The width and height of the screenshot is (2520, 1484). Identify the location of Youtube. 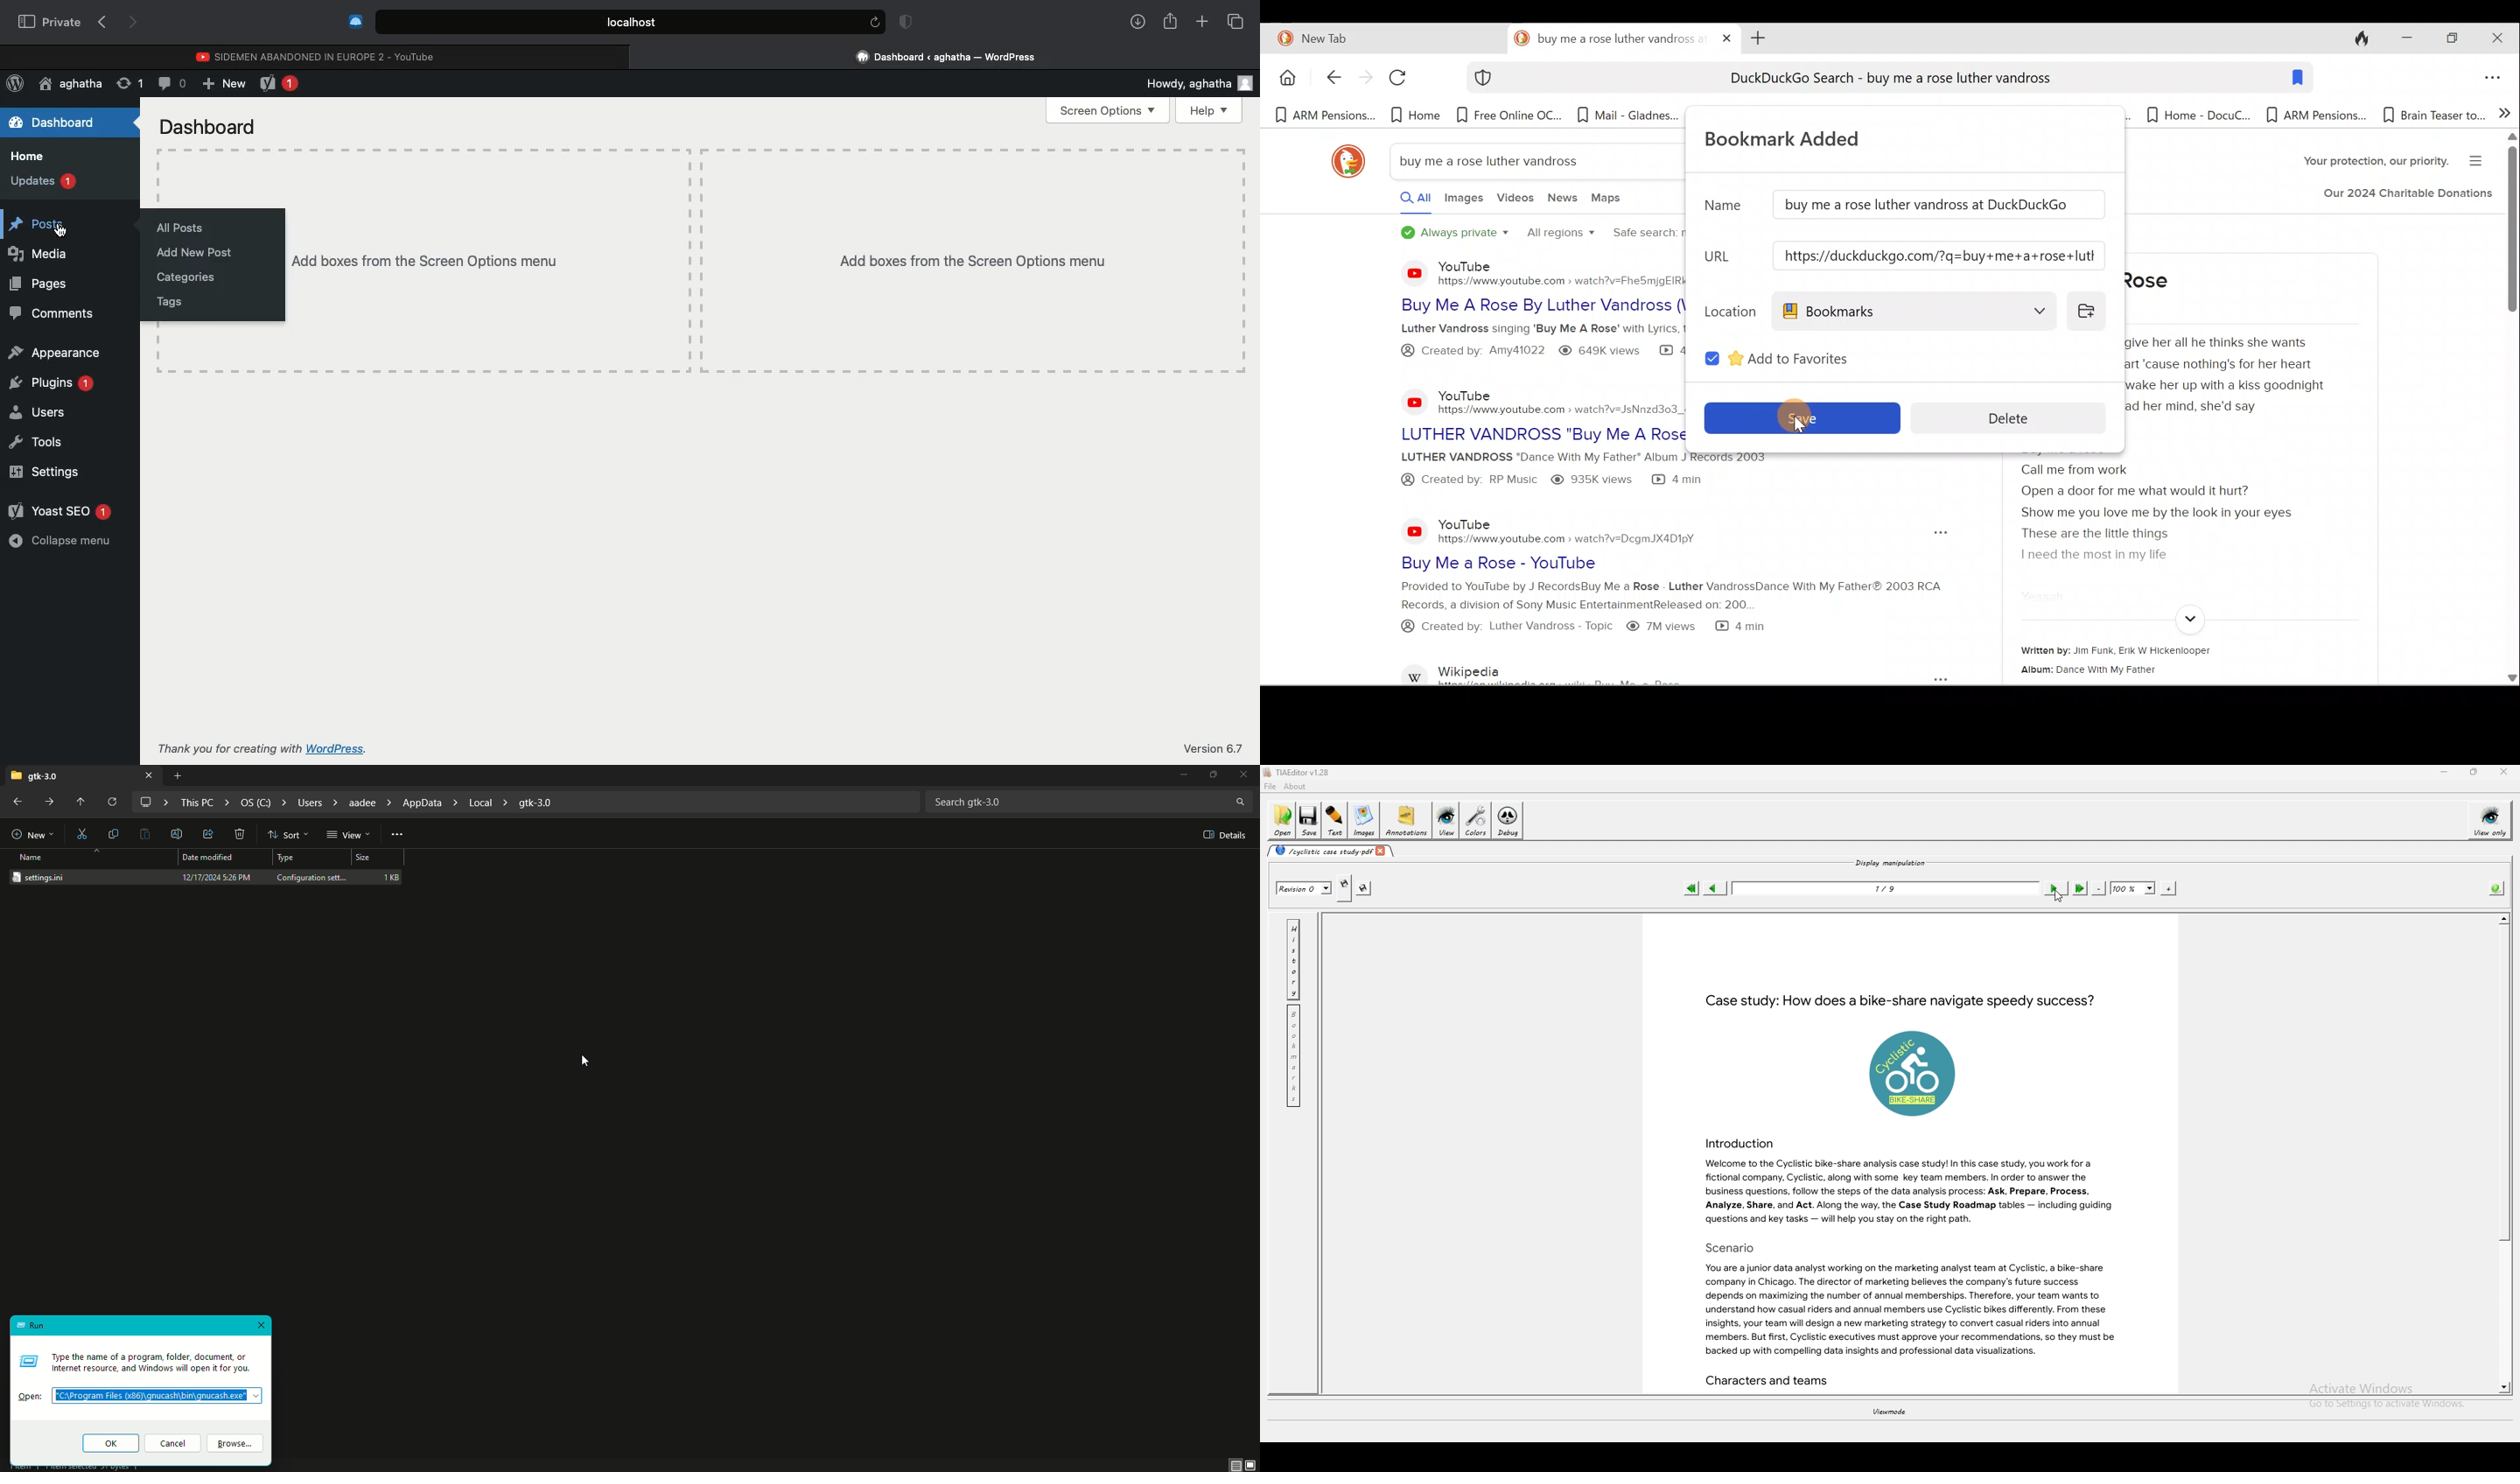
(318, 54).